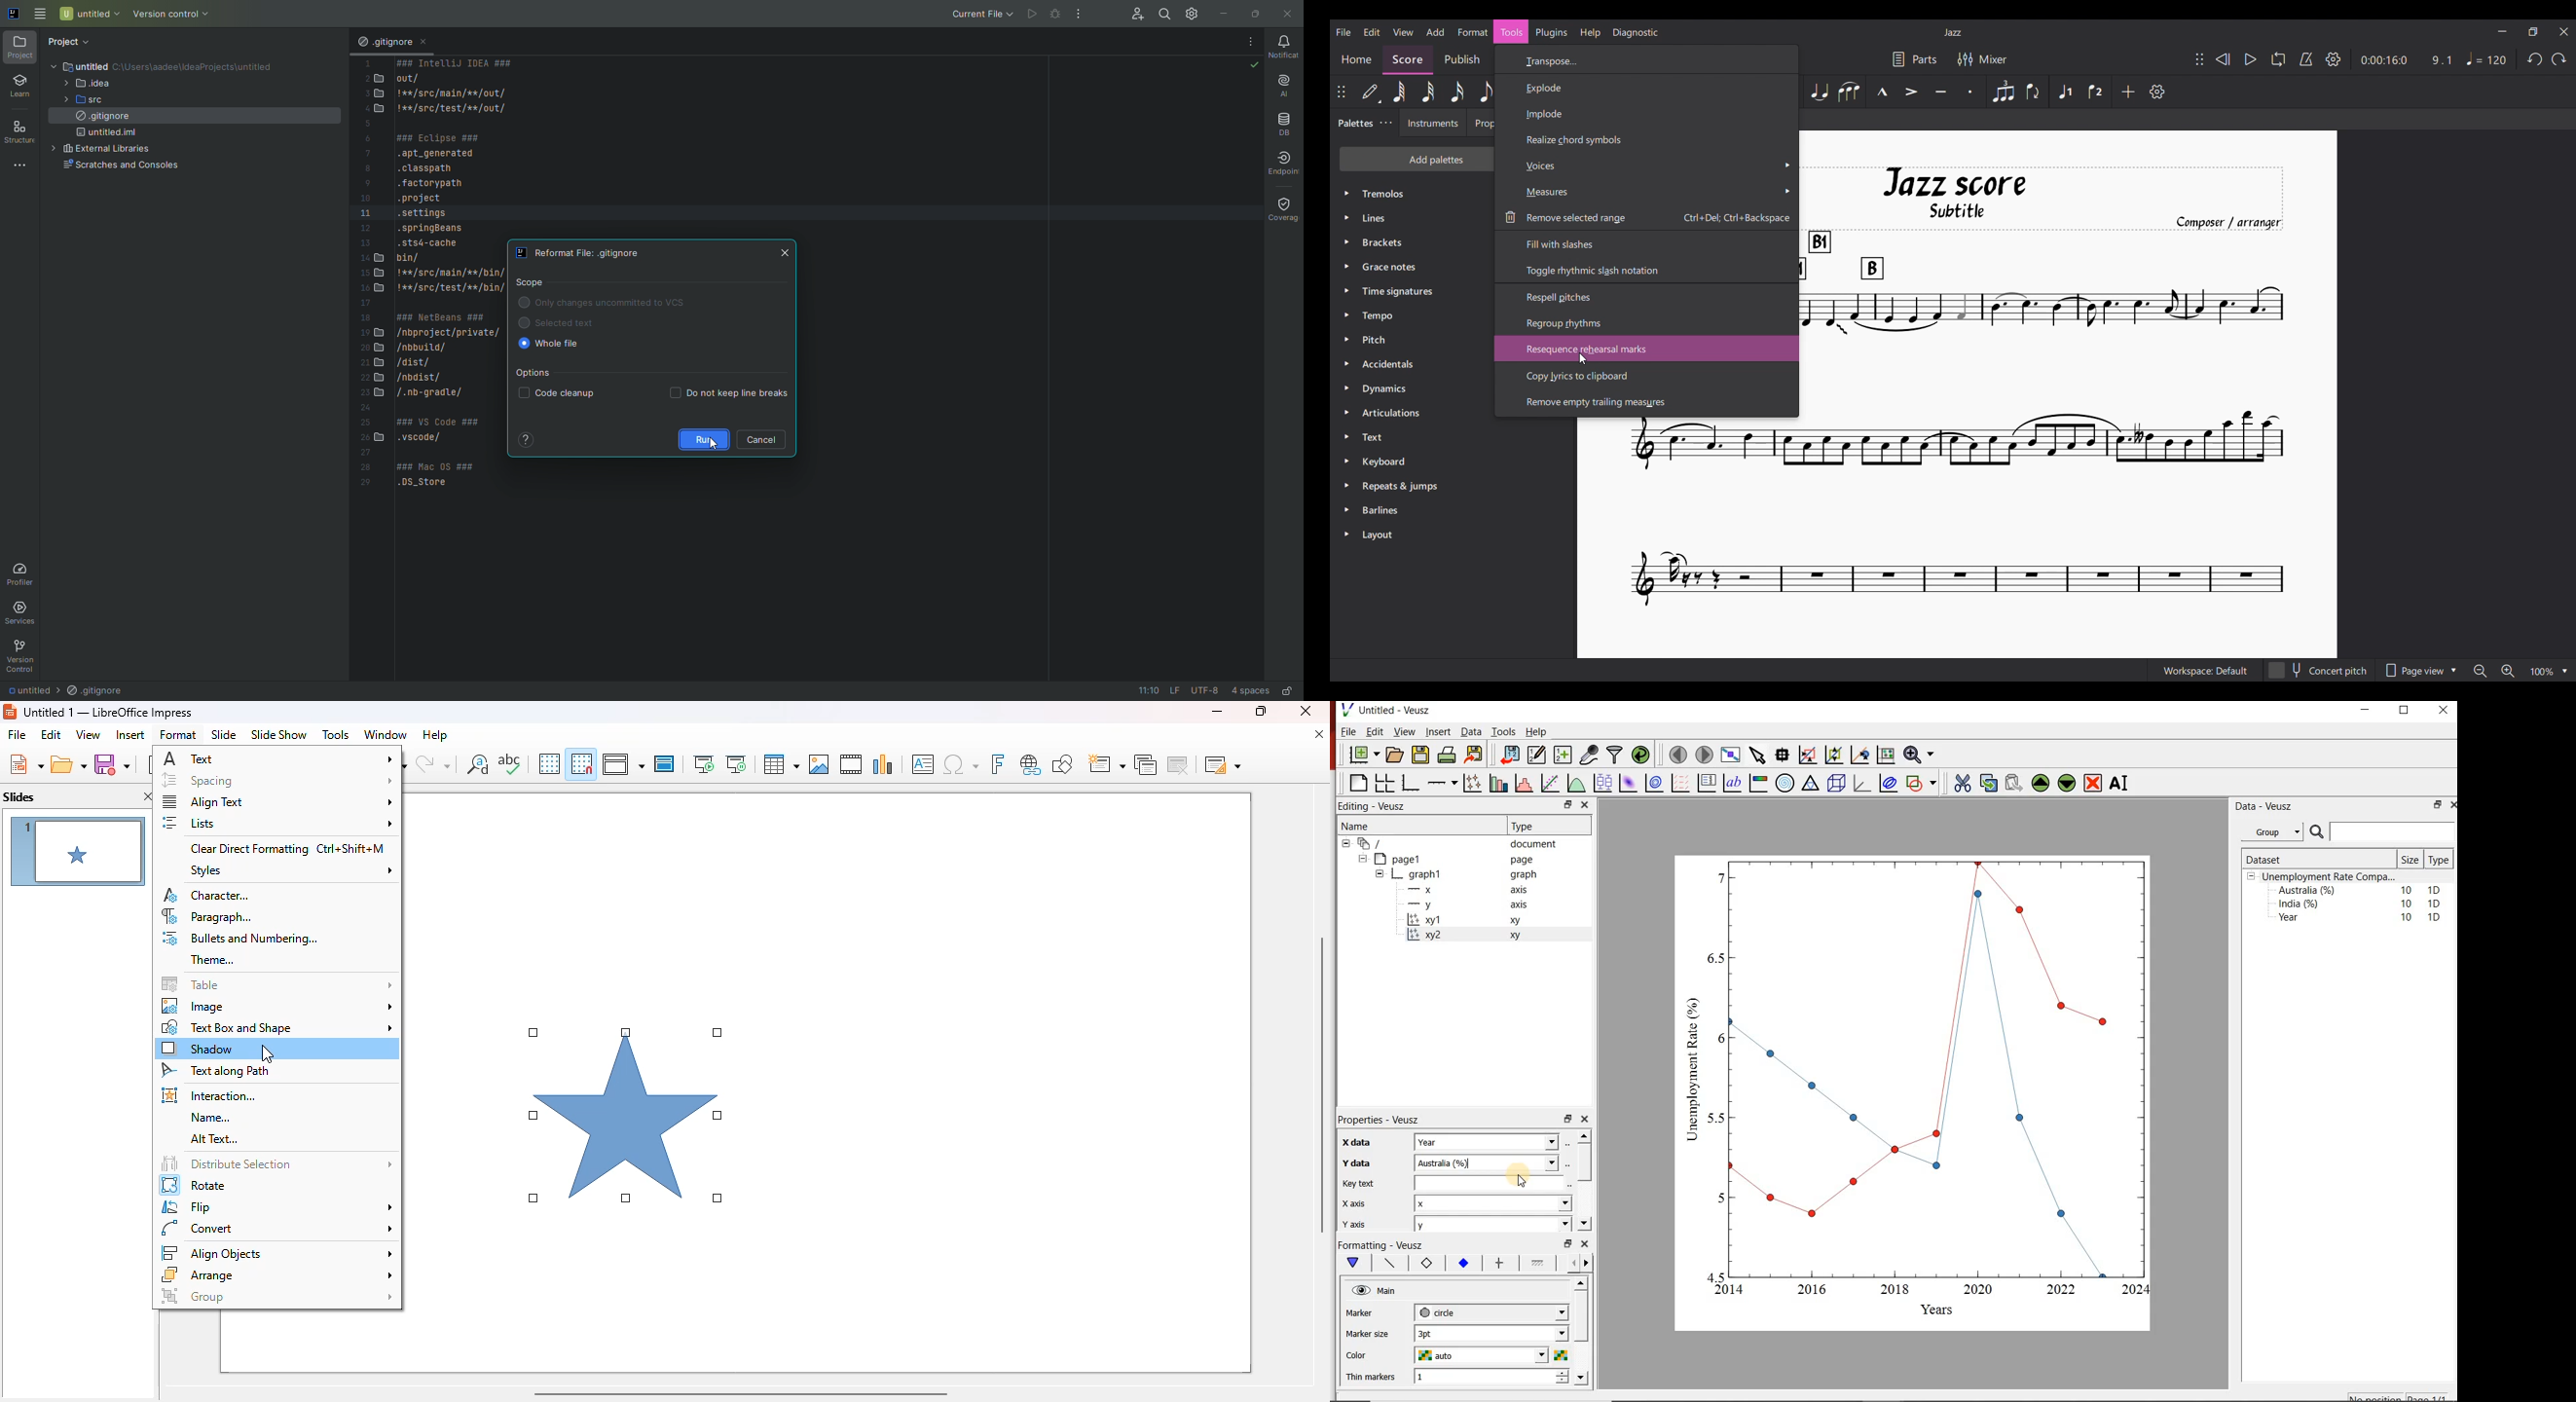 Image resolution: width=2576 pixels, height=1428 pixels. Describe the element at coordinates (278, 757) in the screenshot. I see `text` at that location.